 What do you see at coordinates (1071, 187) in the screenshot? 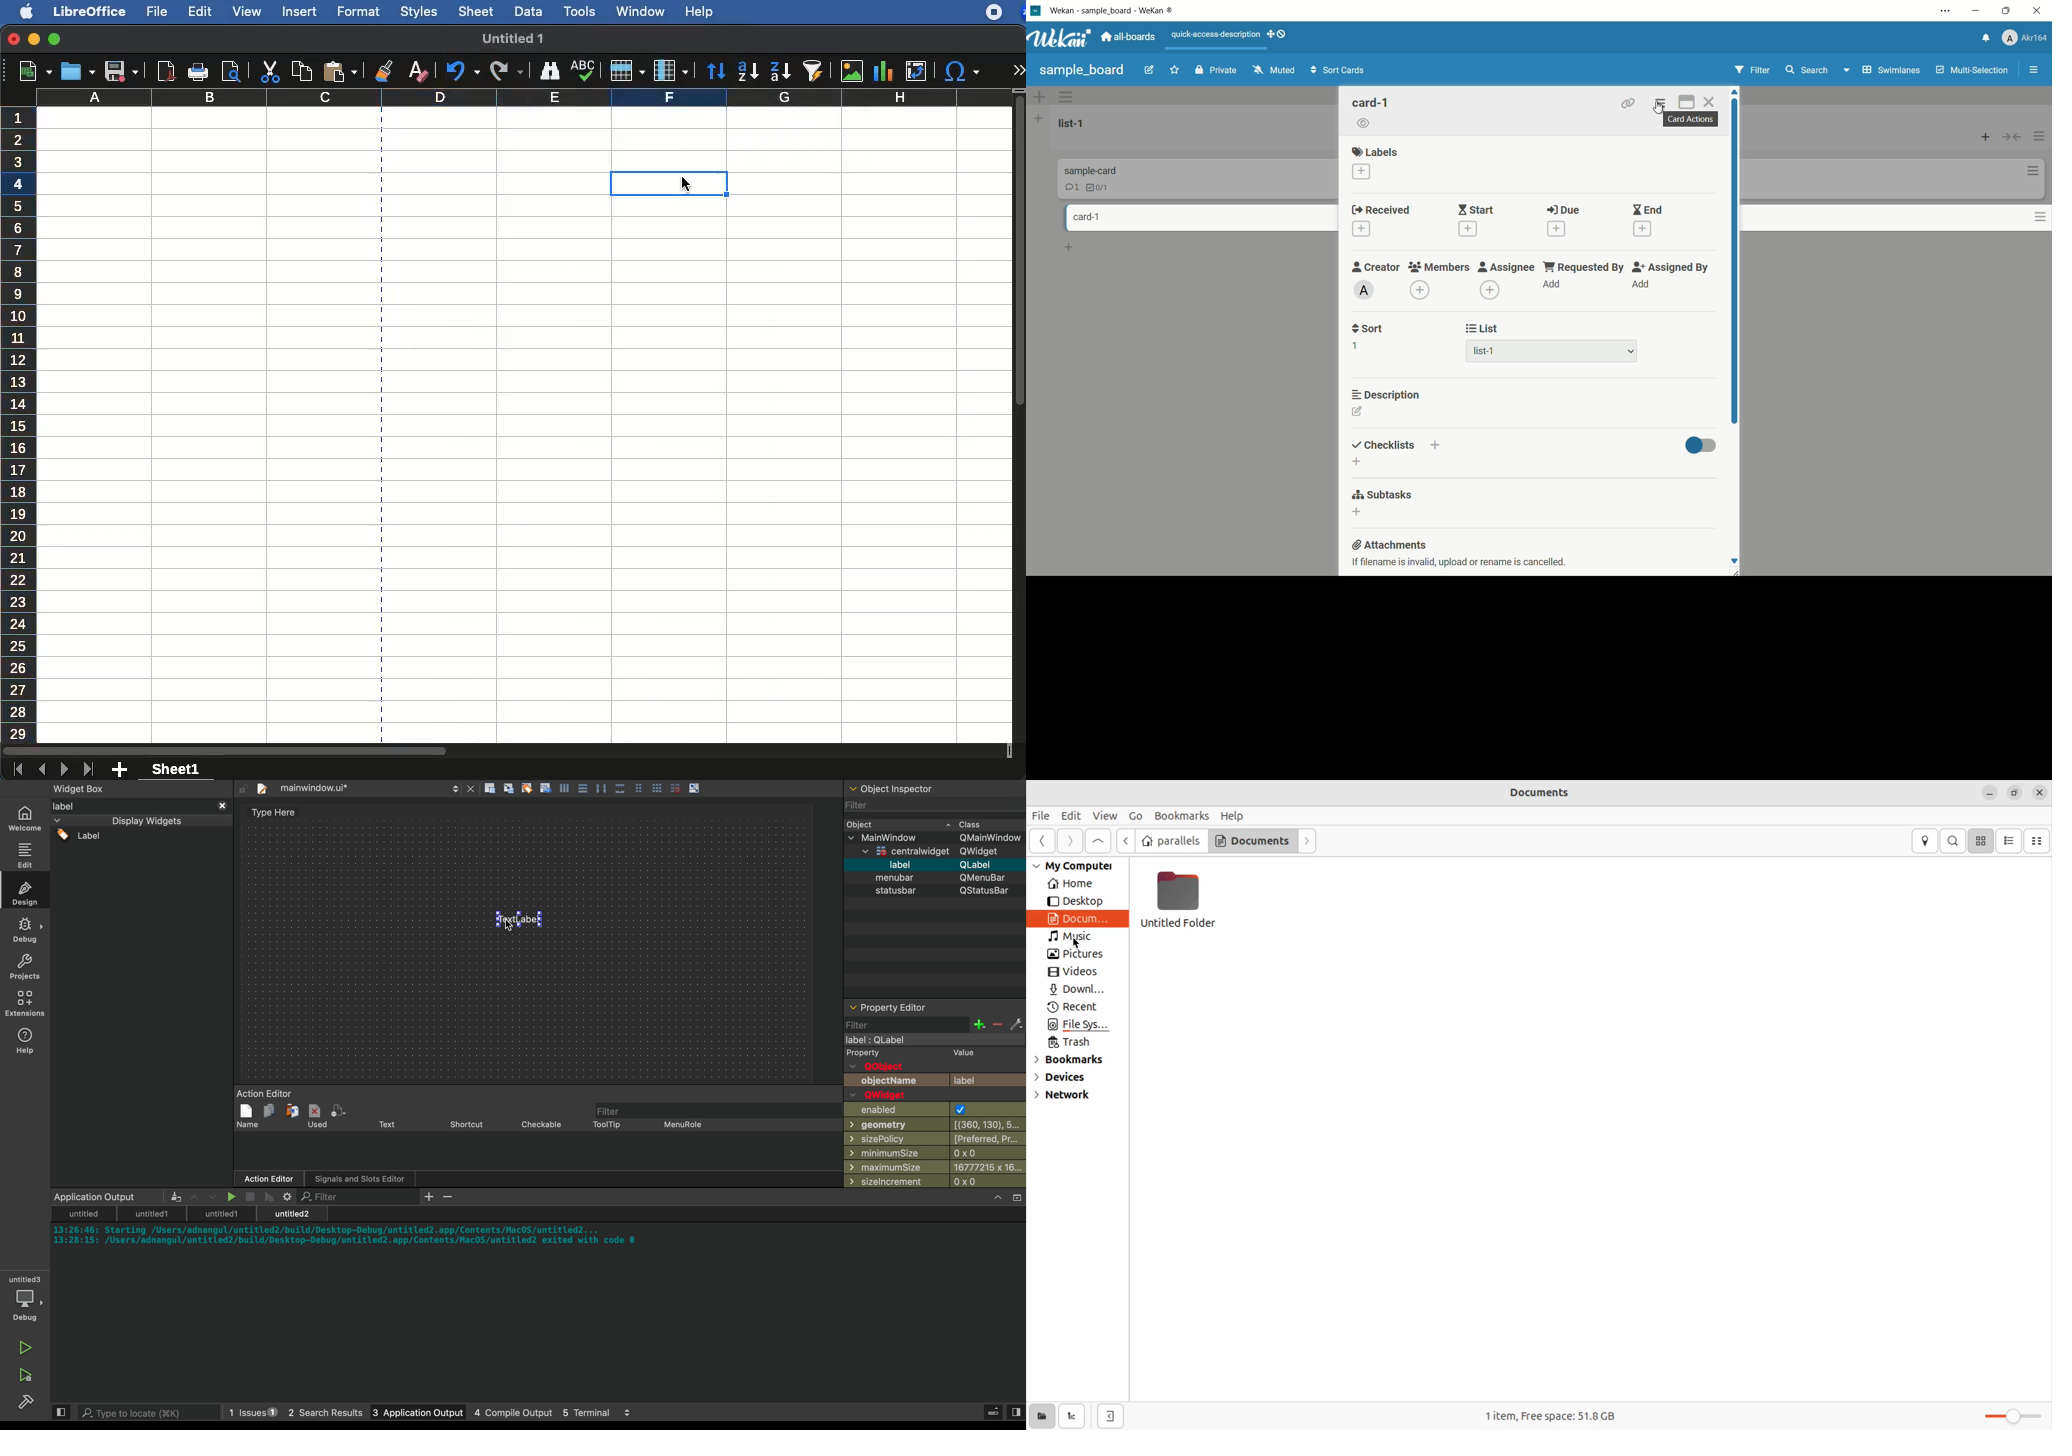
I see `comments` at bounding box center [1071, 187].